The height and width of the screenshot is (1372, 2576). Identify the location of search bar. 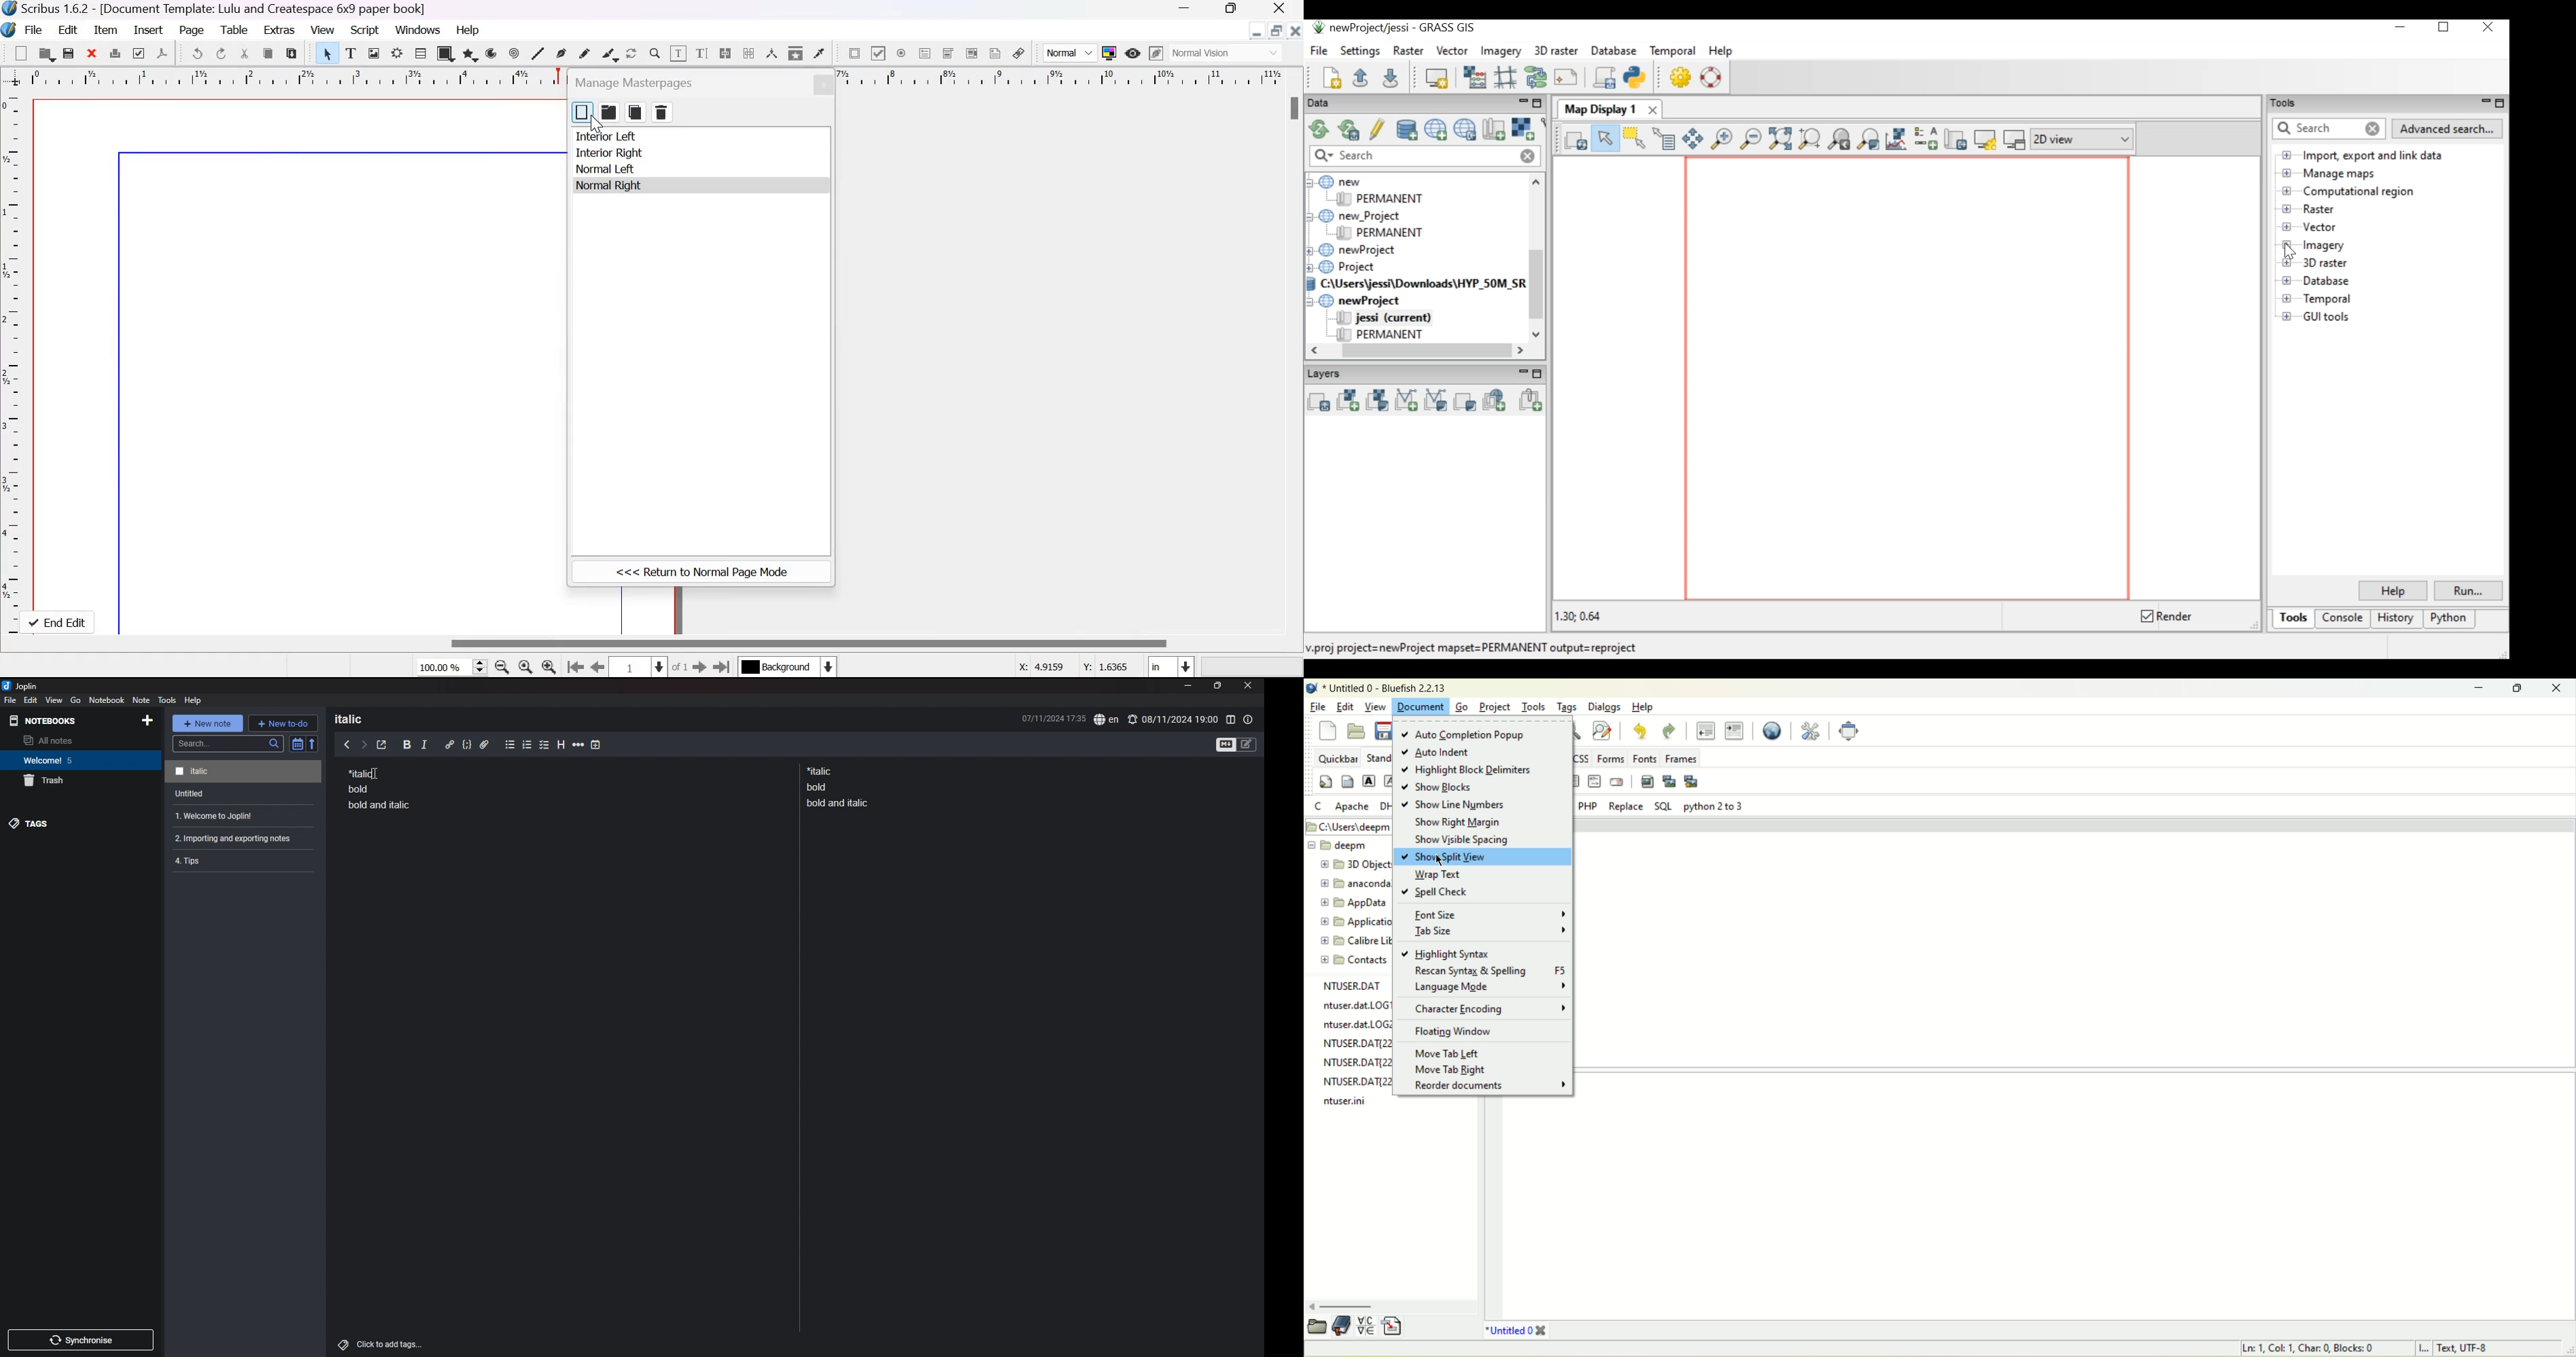
(229, 744).